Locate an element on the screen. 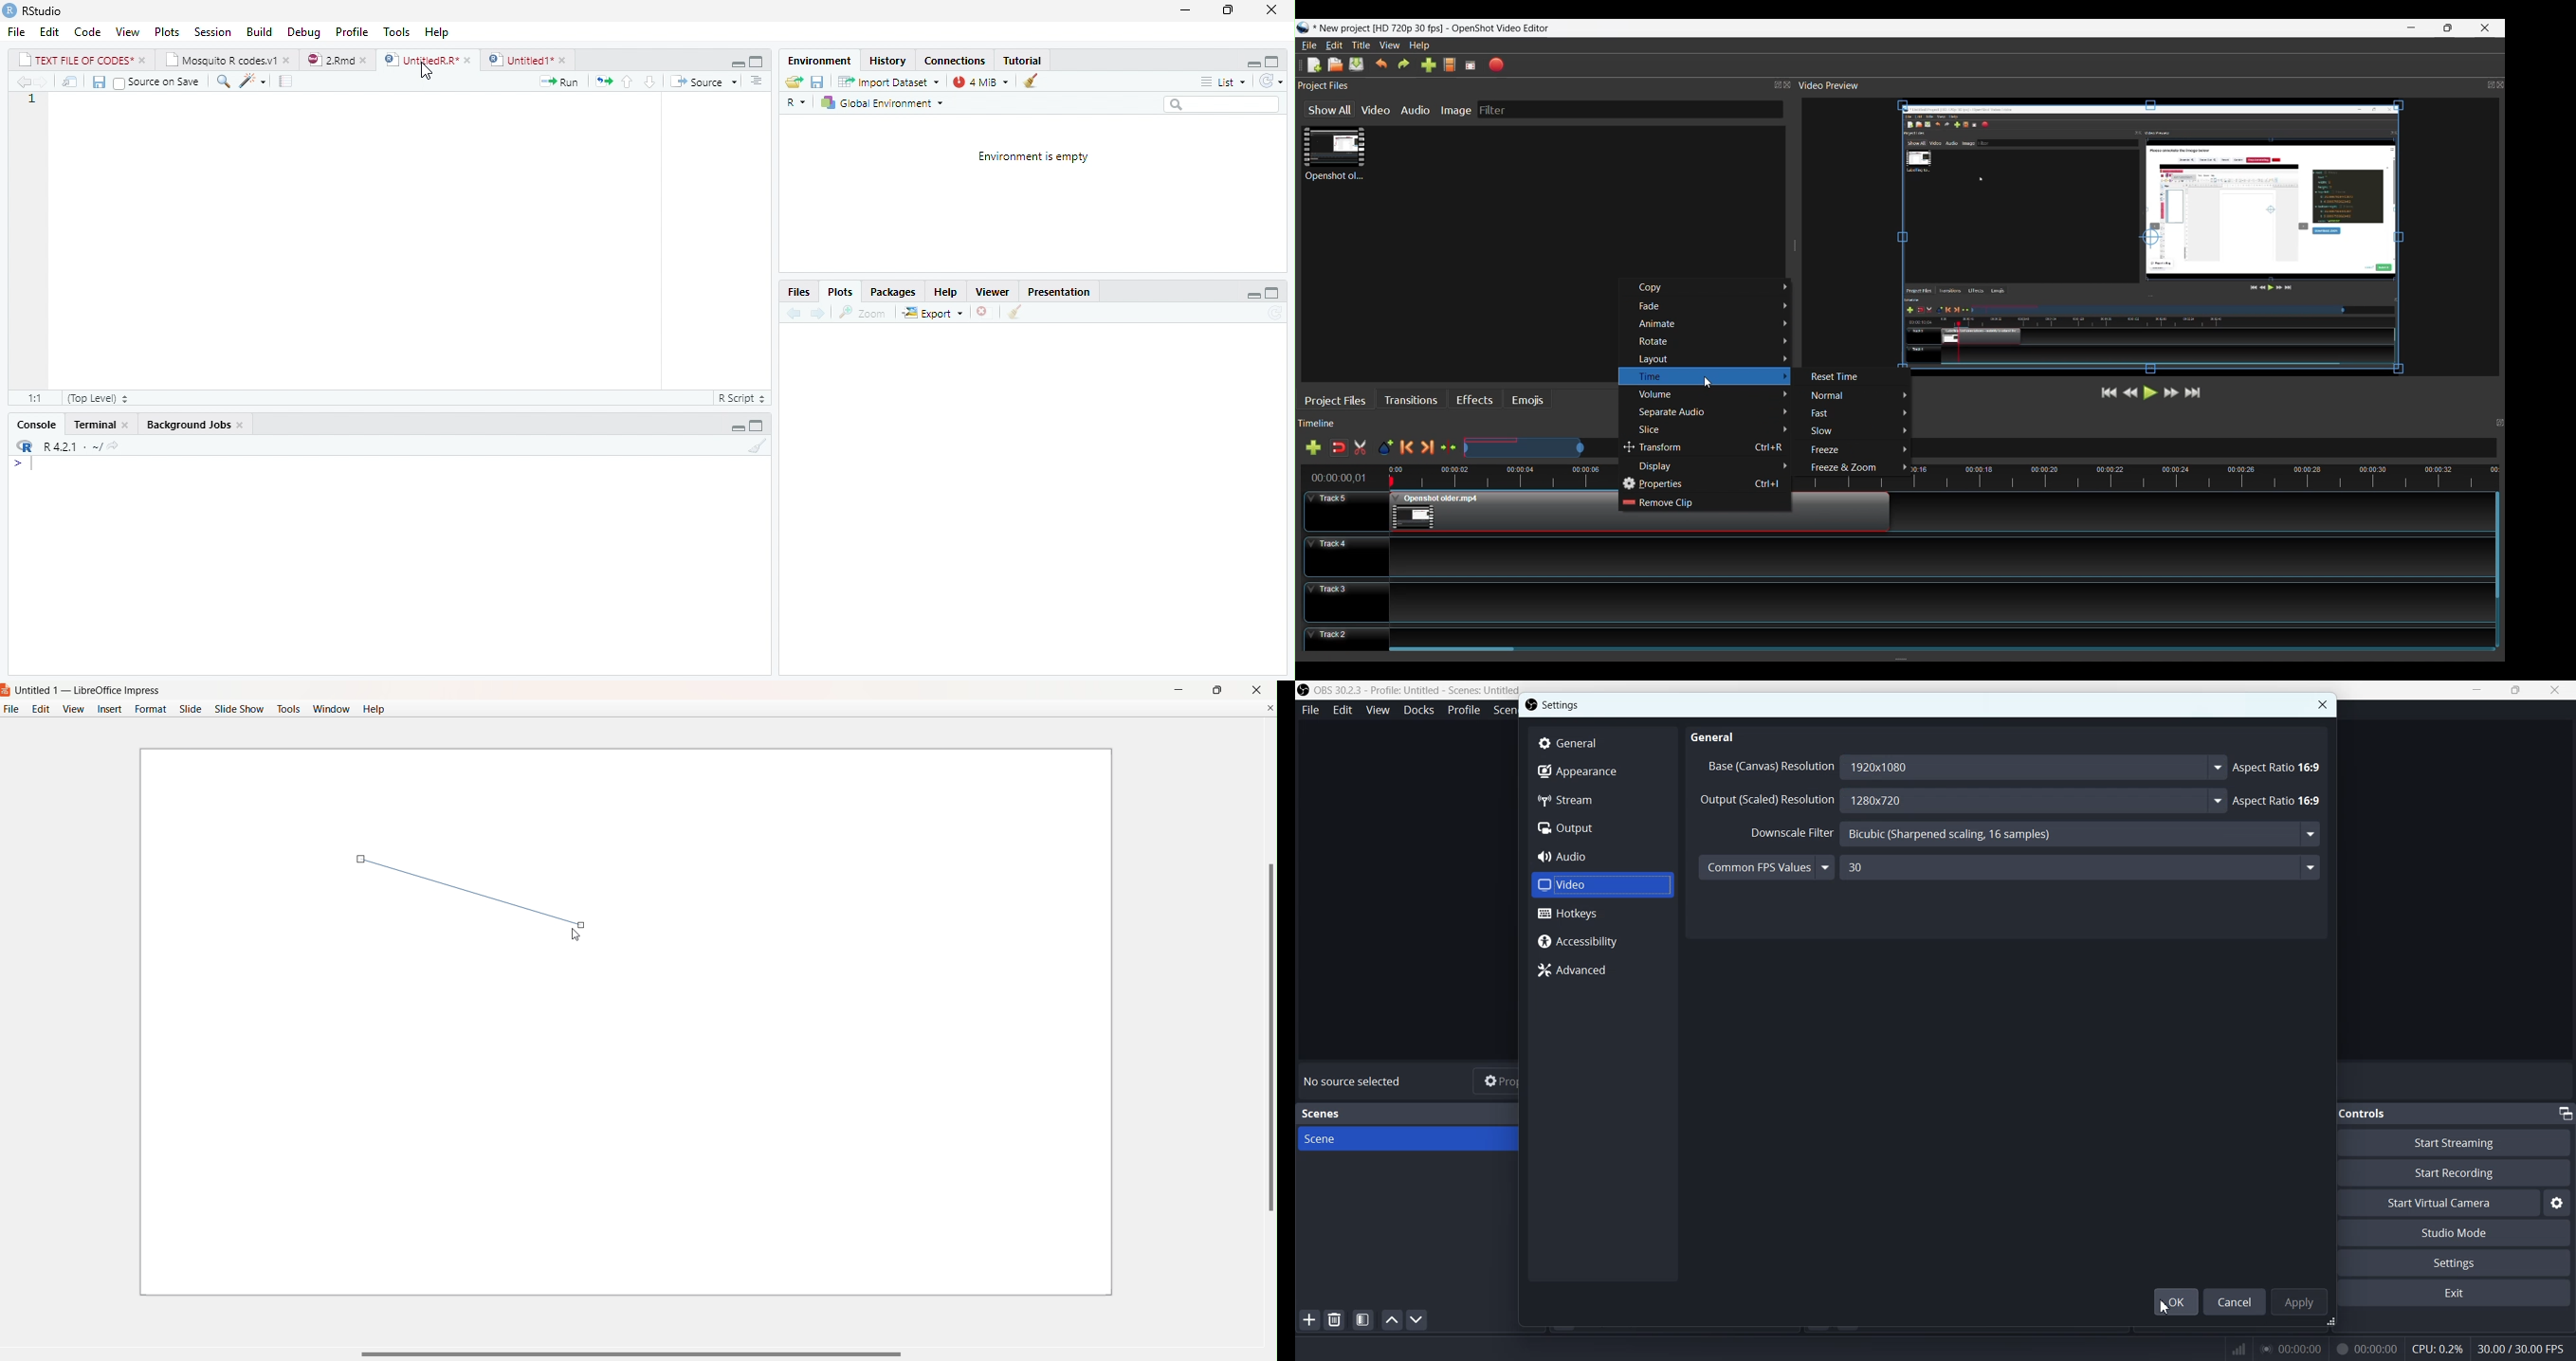 This screenshot has width=2576, height=1372. Code is located at coordinates (87, 33).